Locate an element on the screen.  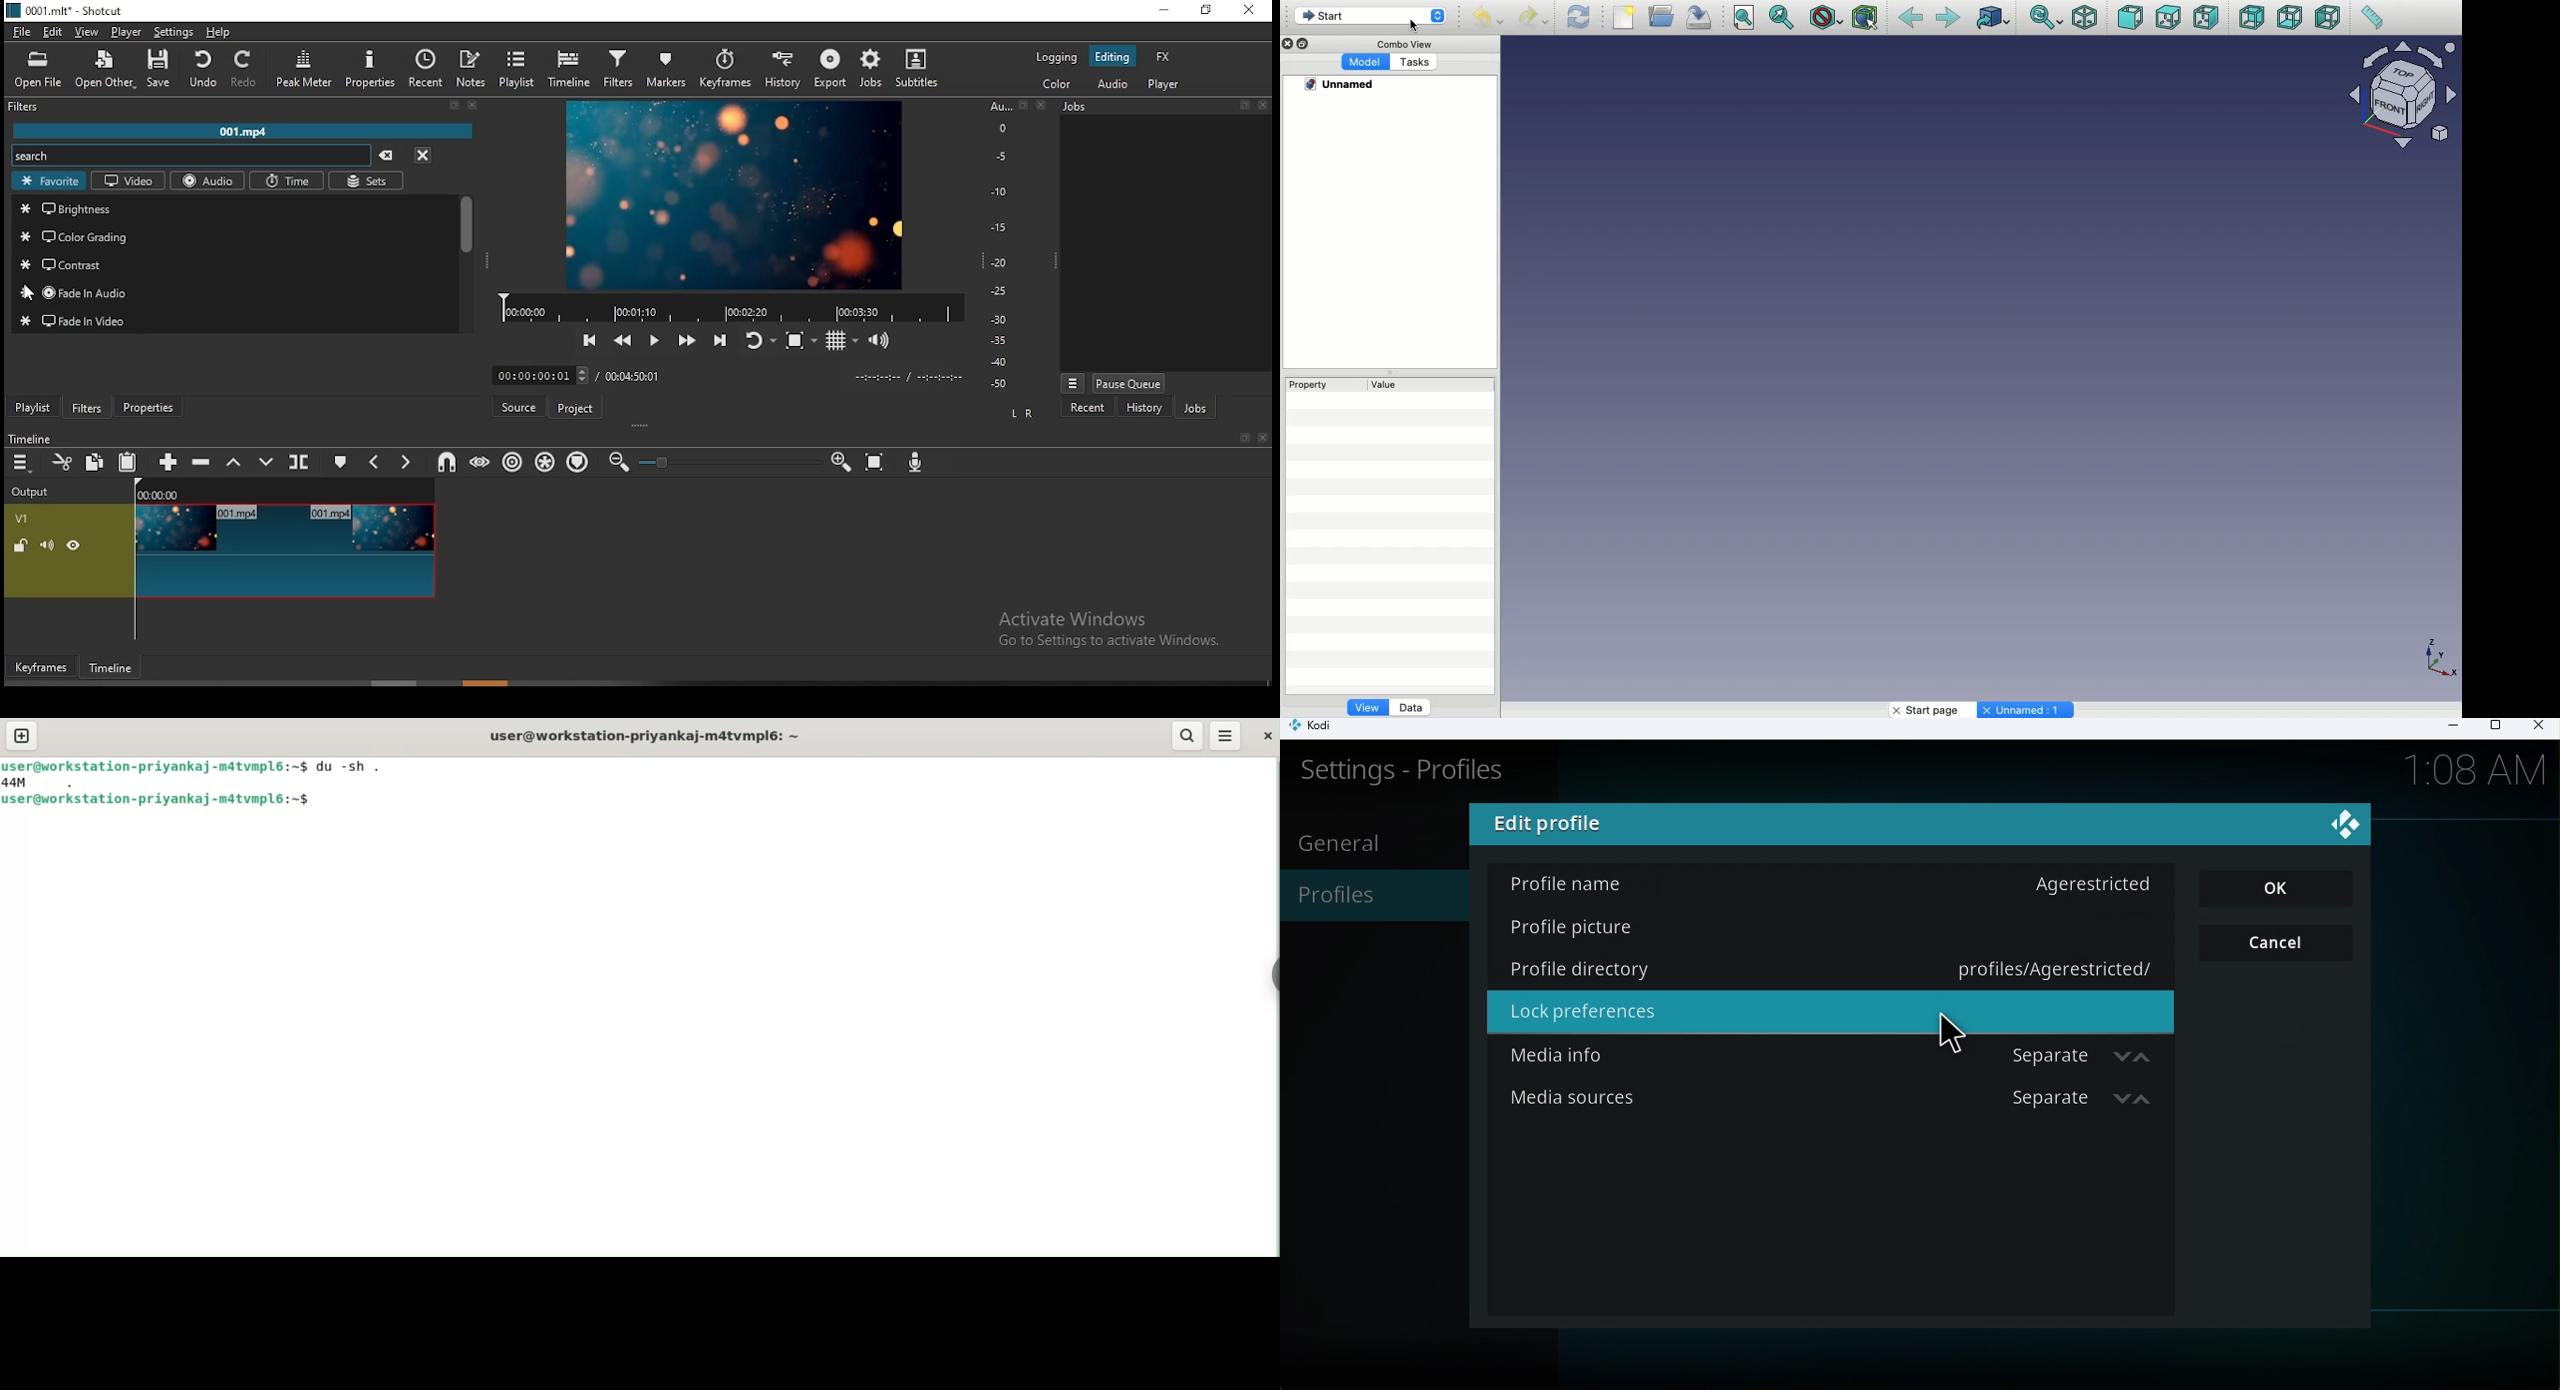
Lock prefrences is located at coordinates (1822, 1011).